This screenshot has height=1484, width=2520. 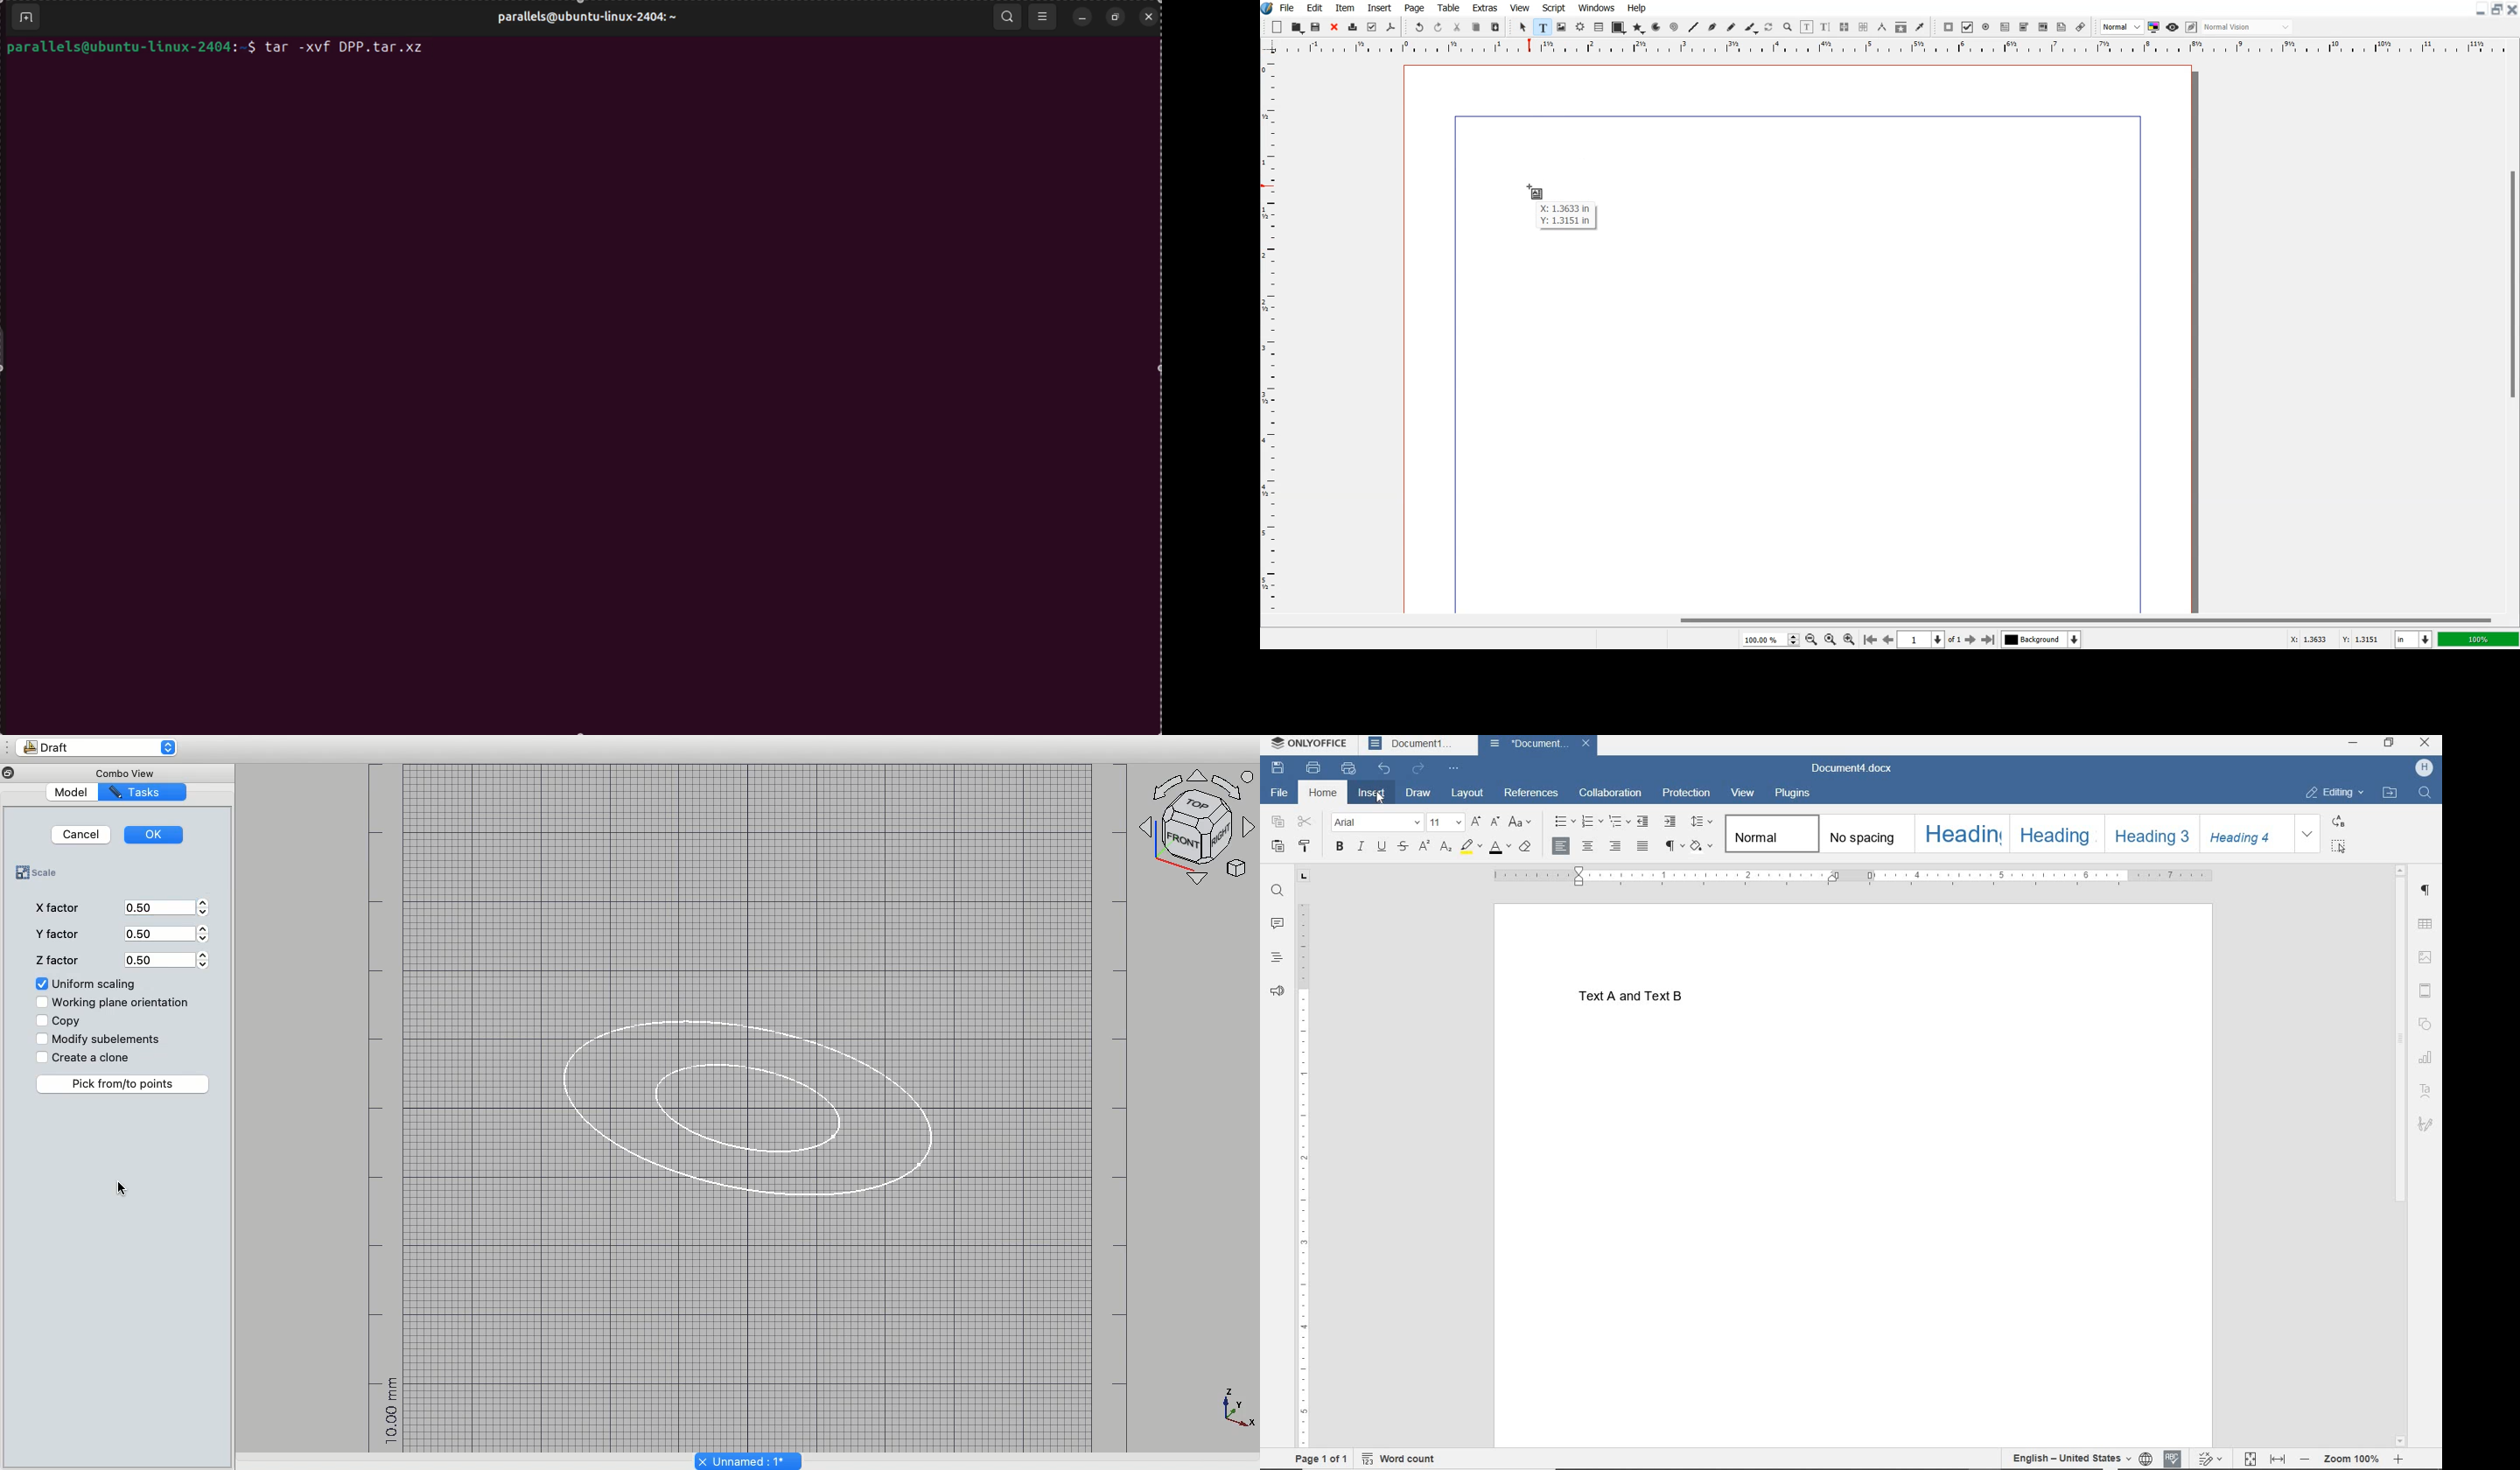 What do you see at coordinates (1334, 28) in the screenshot?
I see `Close` at bounding box center [1334, 28].